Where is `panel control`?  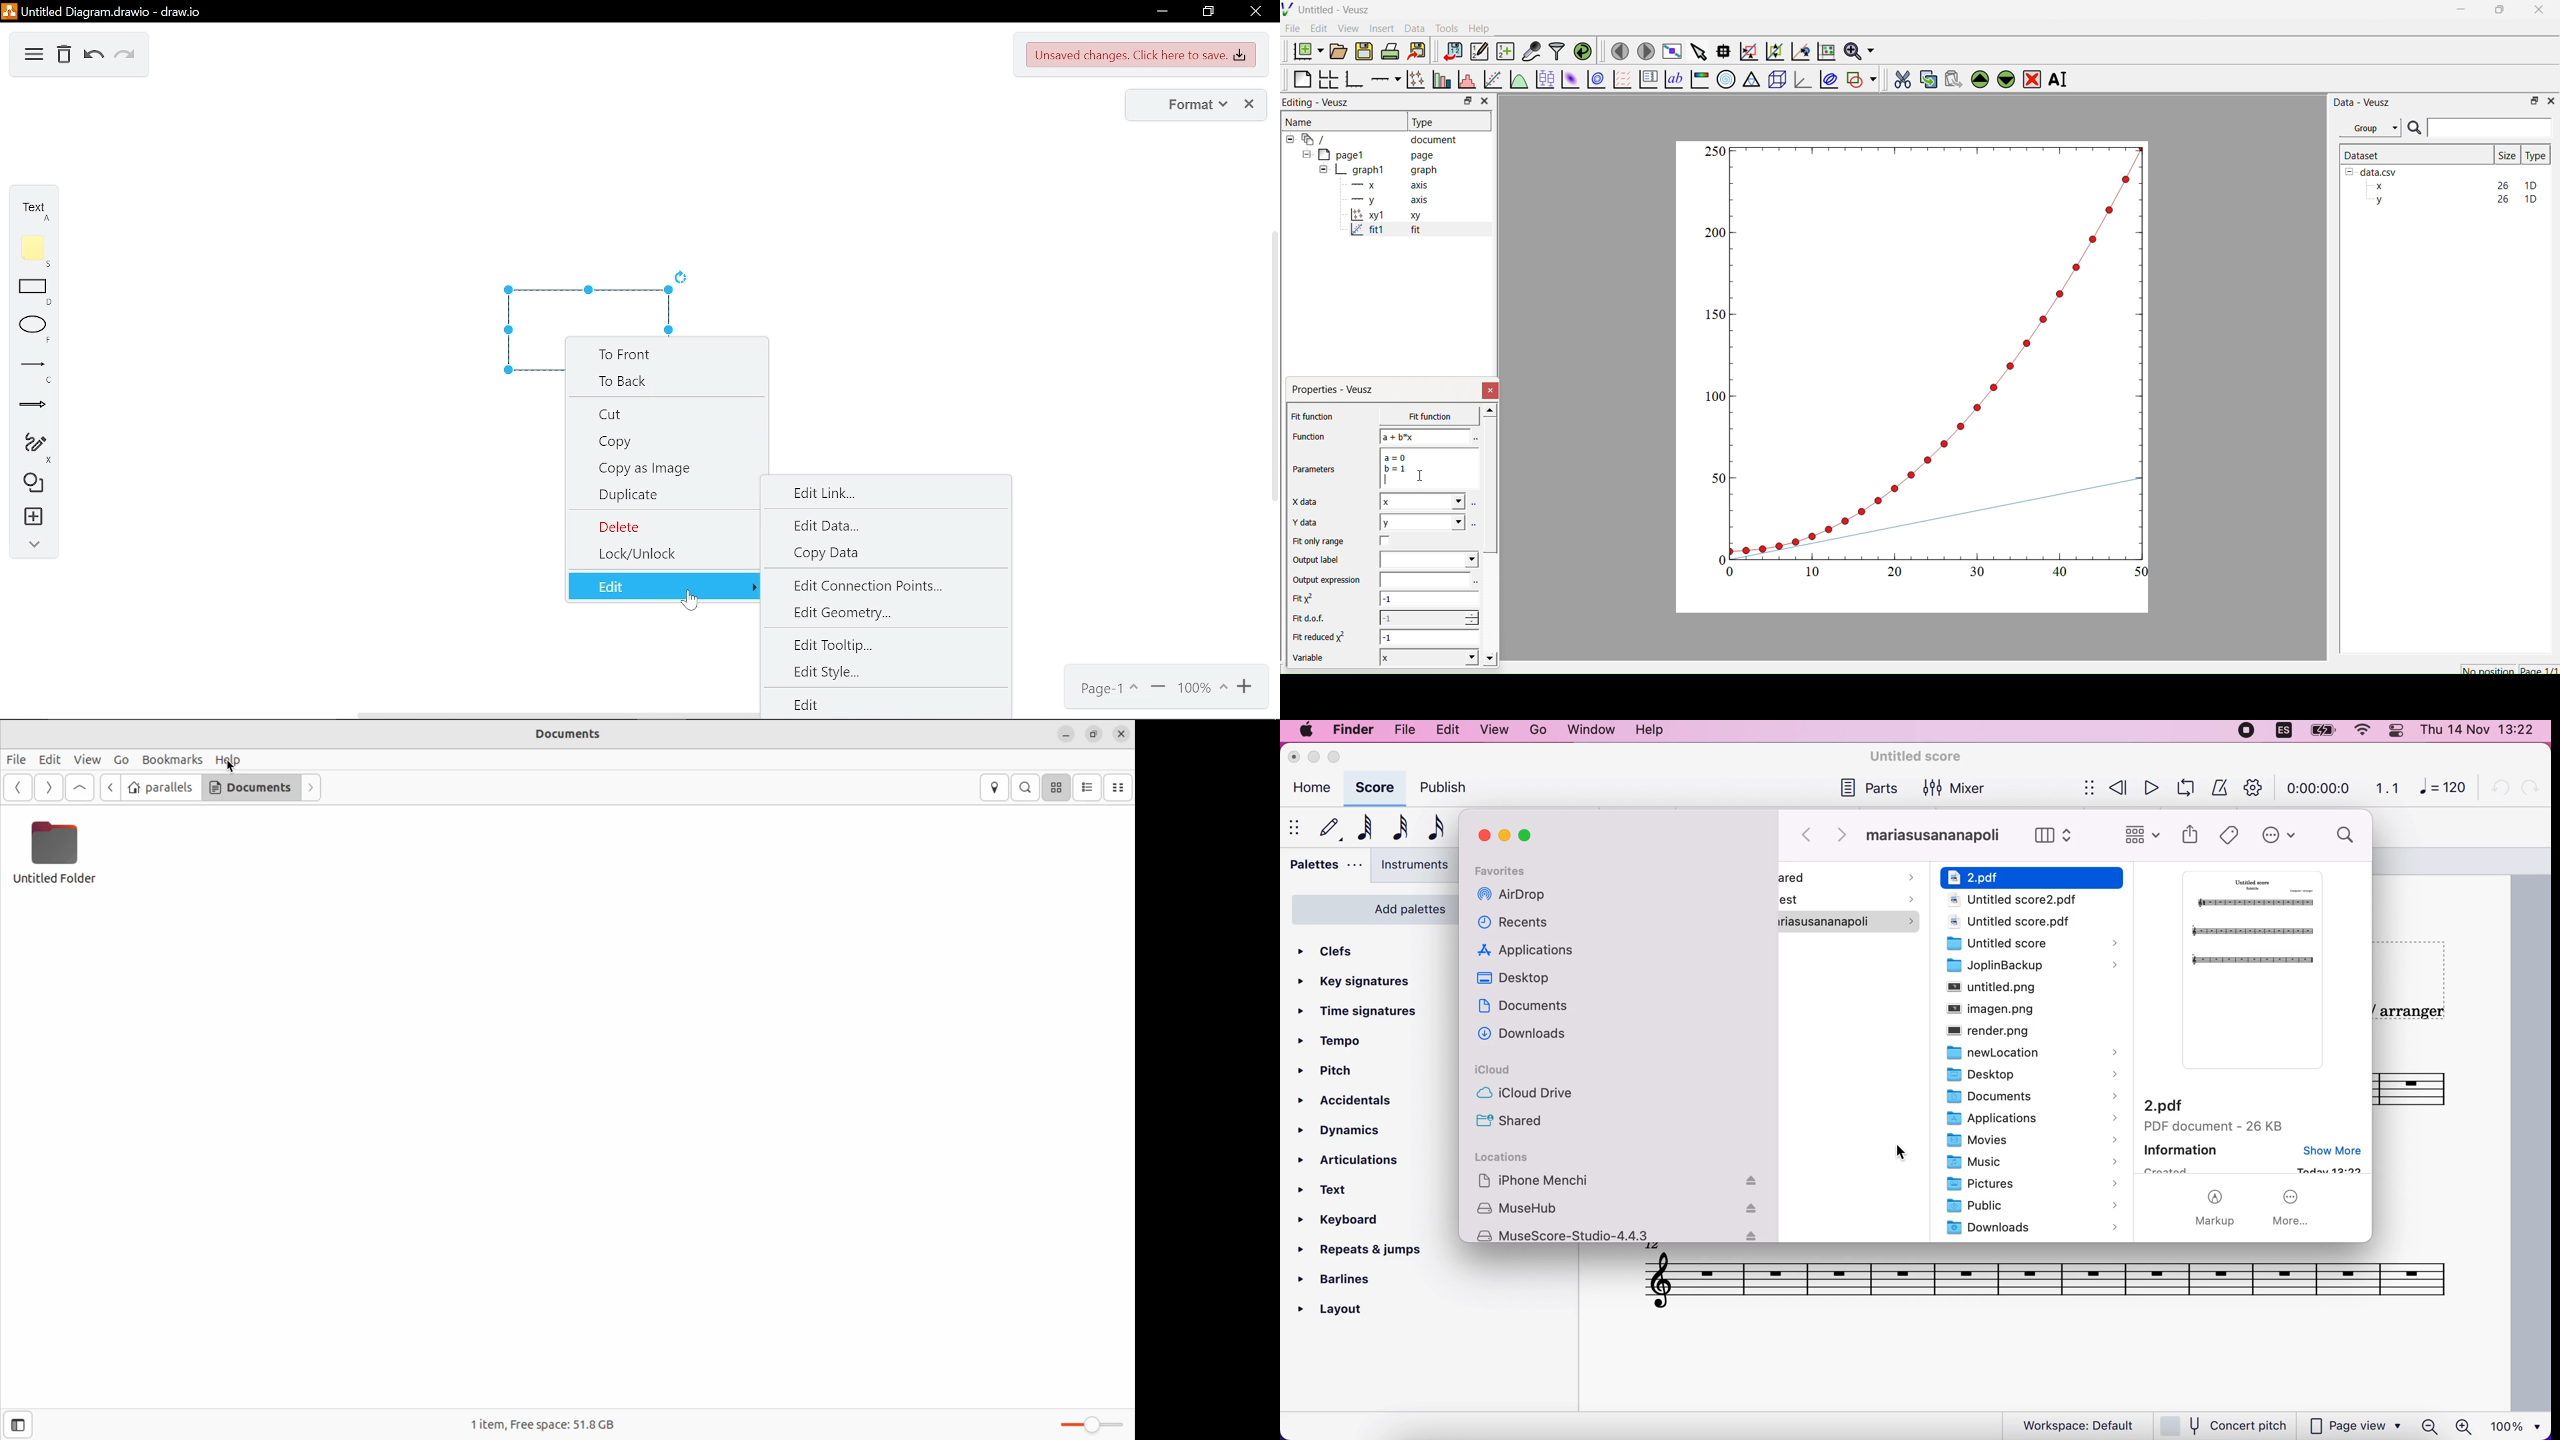 panel control is located at coordinates (2397, 732).